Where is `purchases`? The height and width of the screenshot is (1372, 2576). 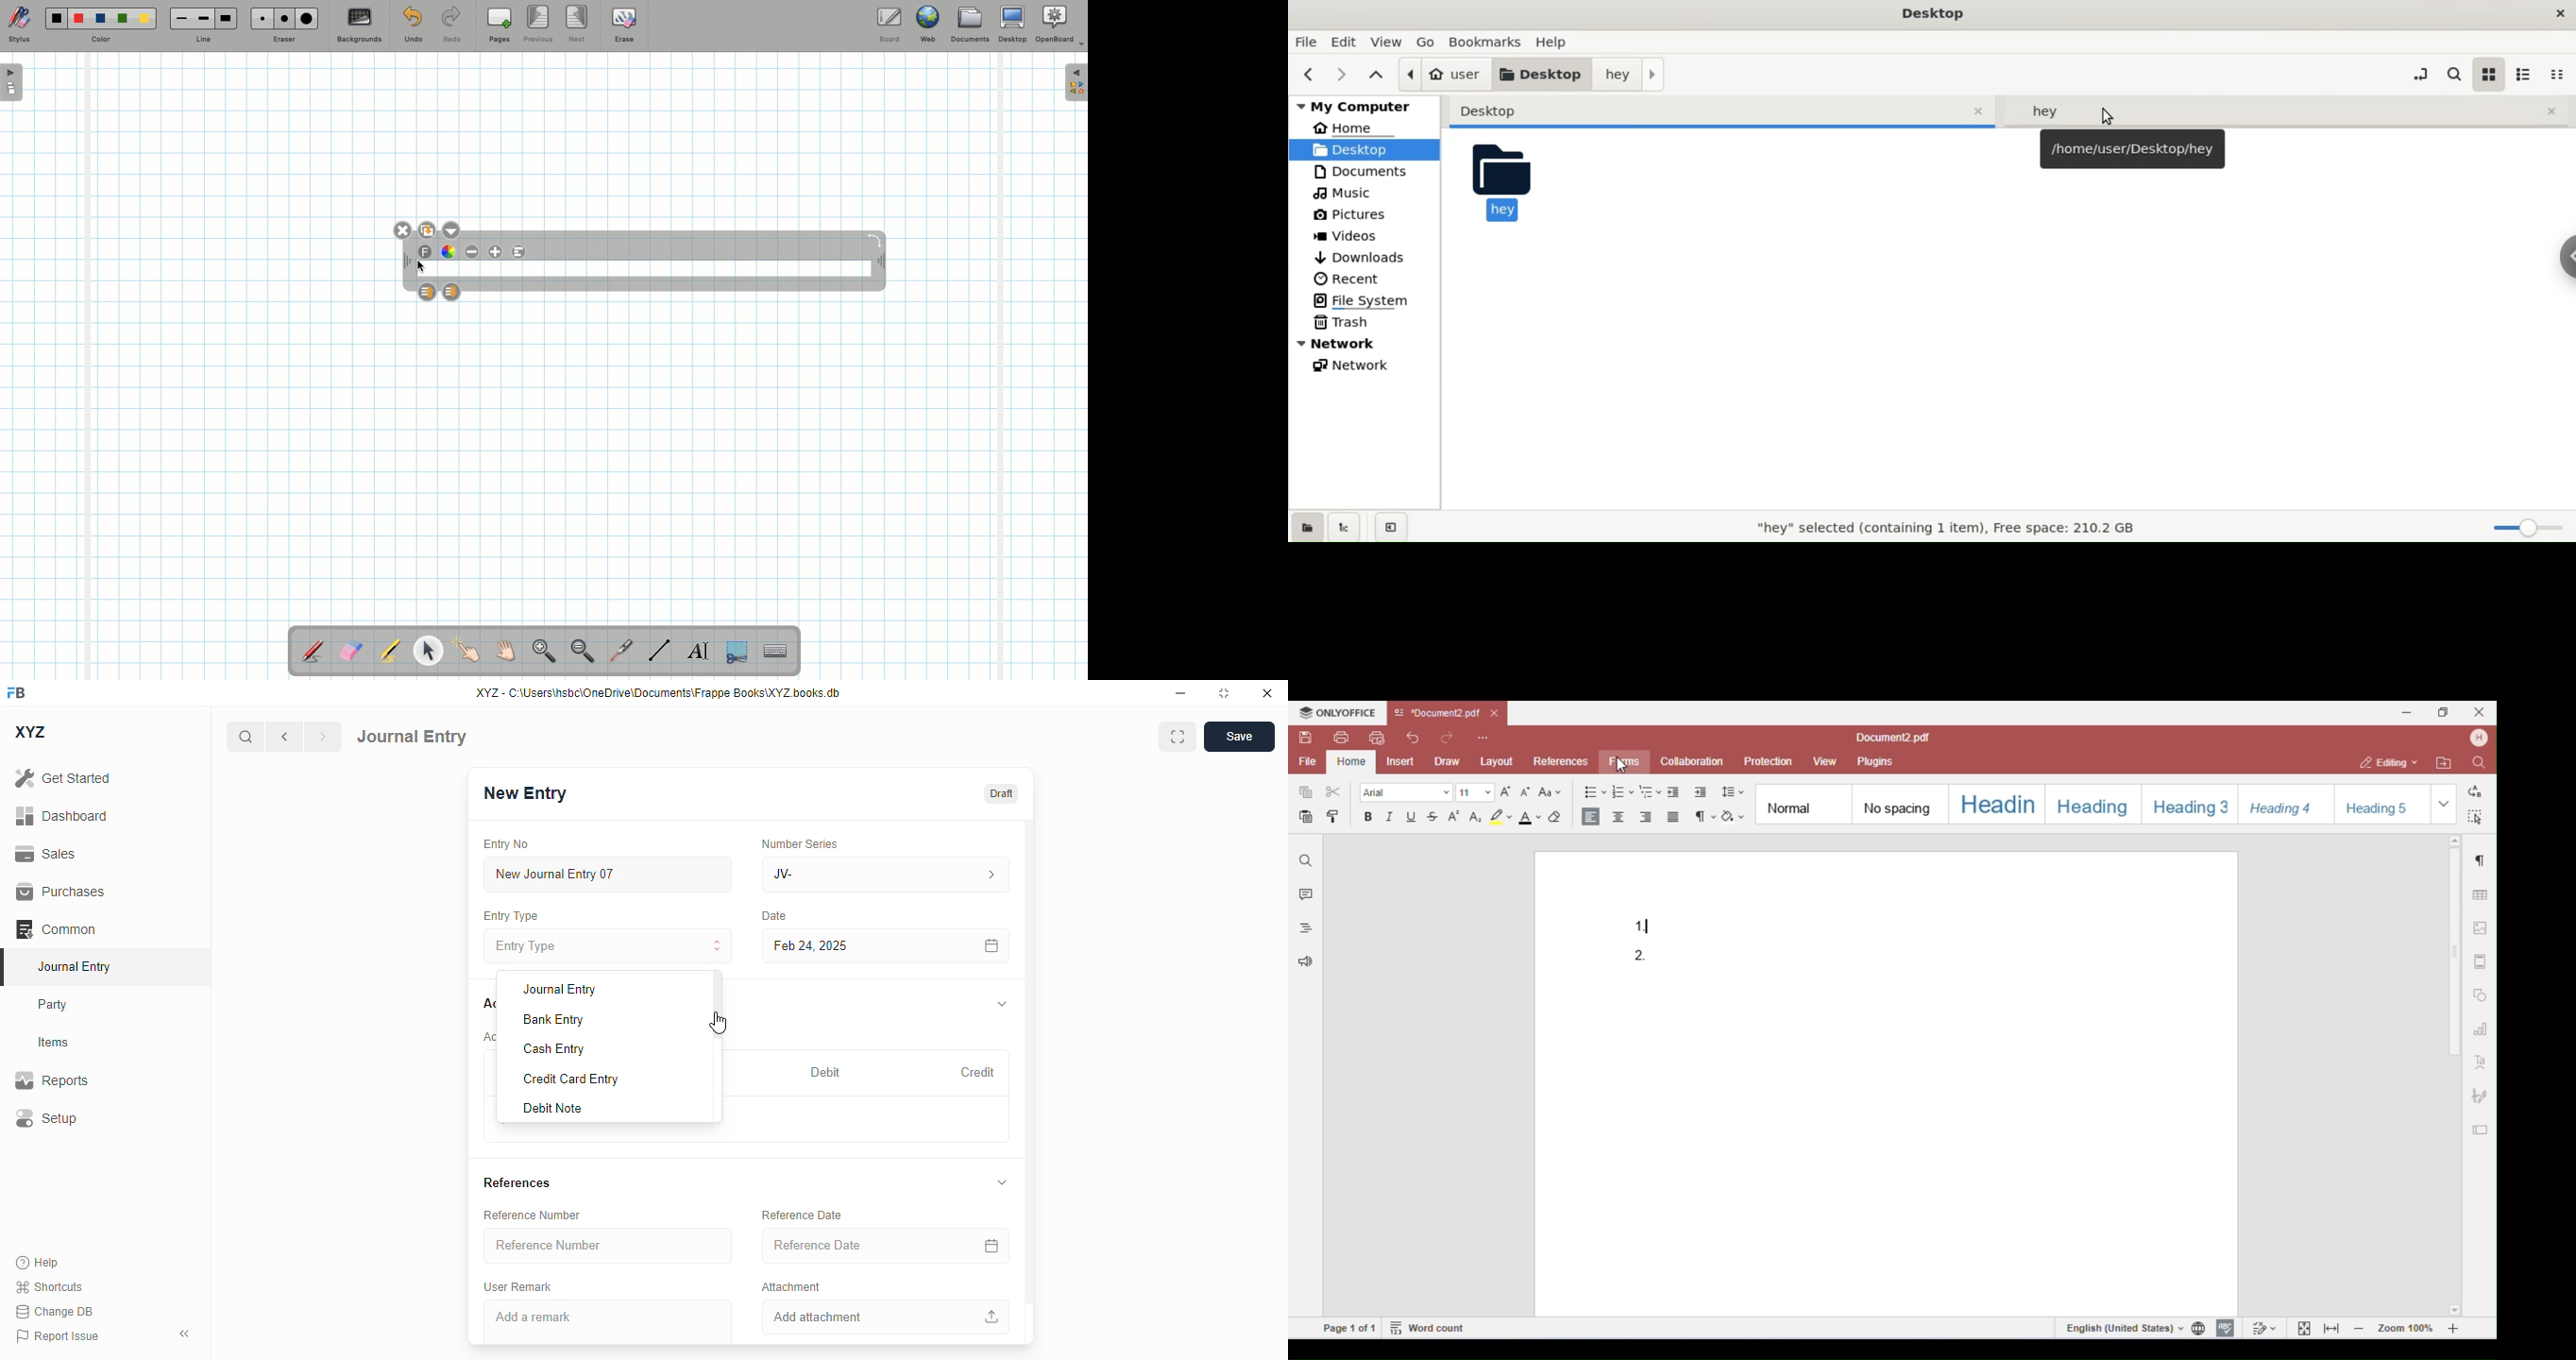
purchases is located at coordinates (62, 892).